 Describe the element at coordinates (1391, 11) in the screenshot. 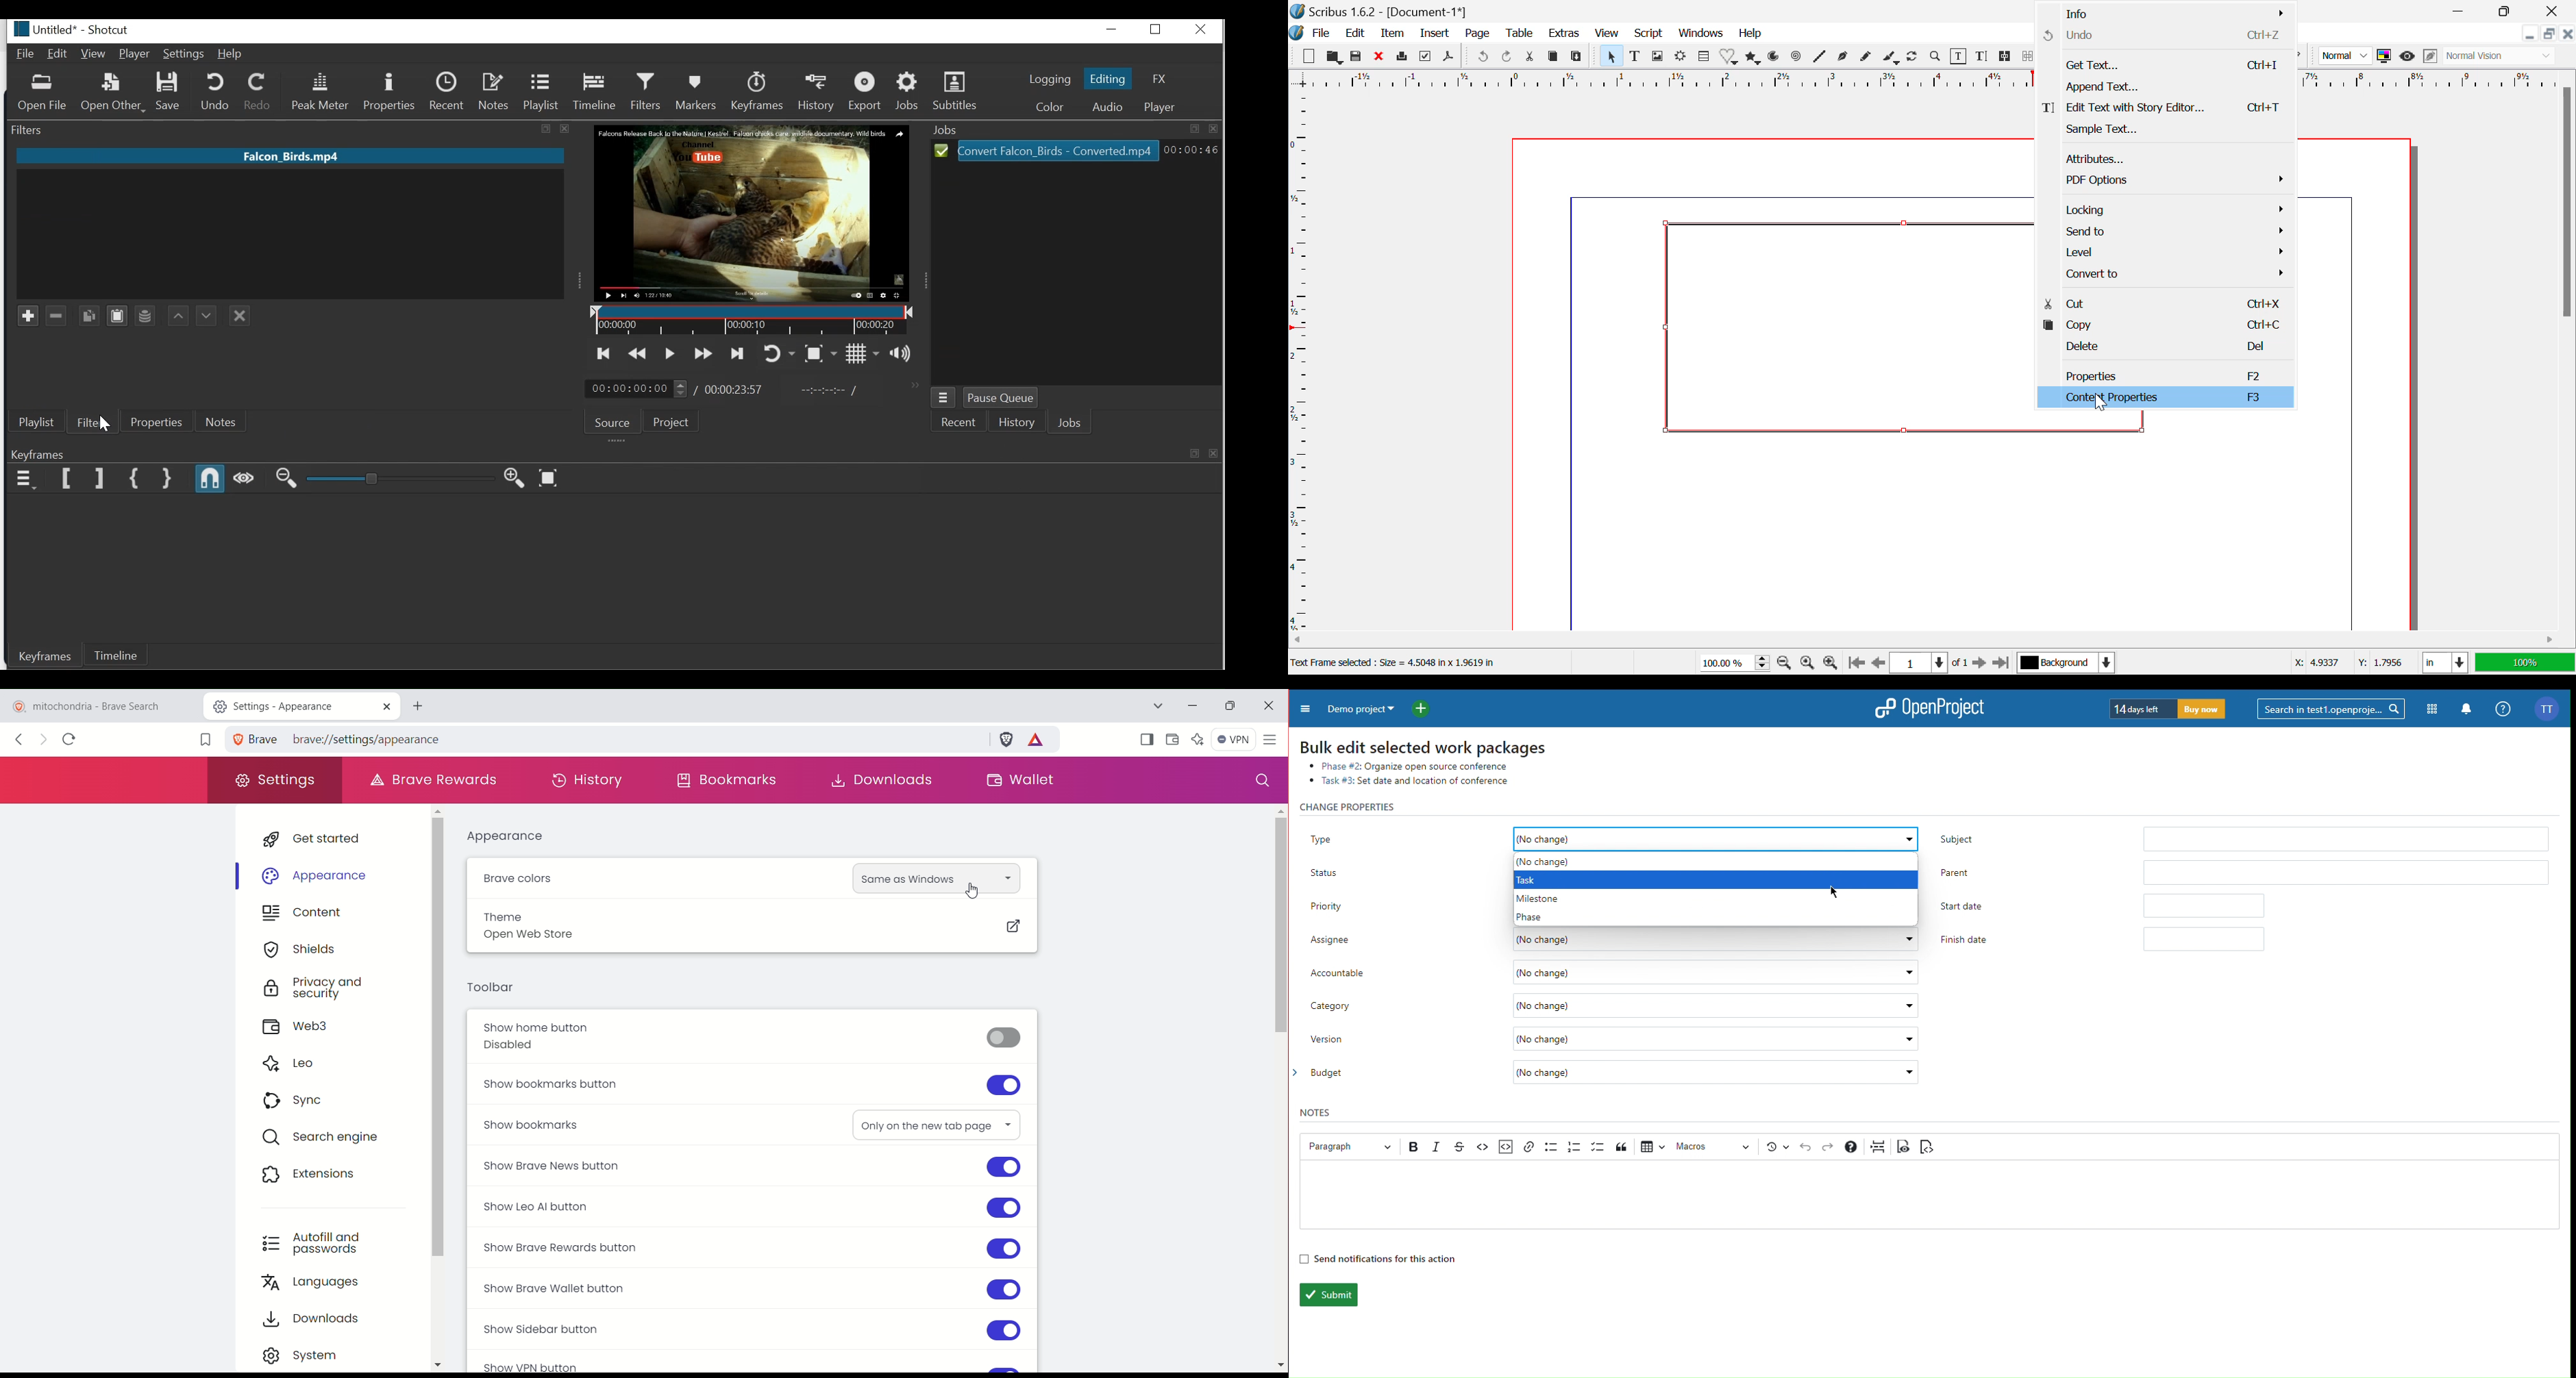

I see `Scribus 1.6.2 - [Document-1*]` at that location.